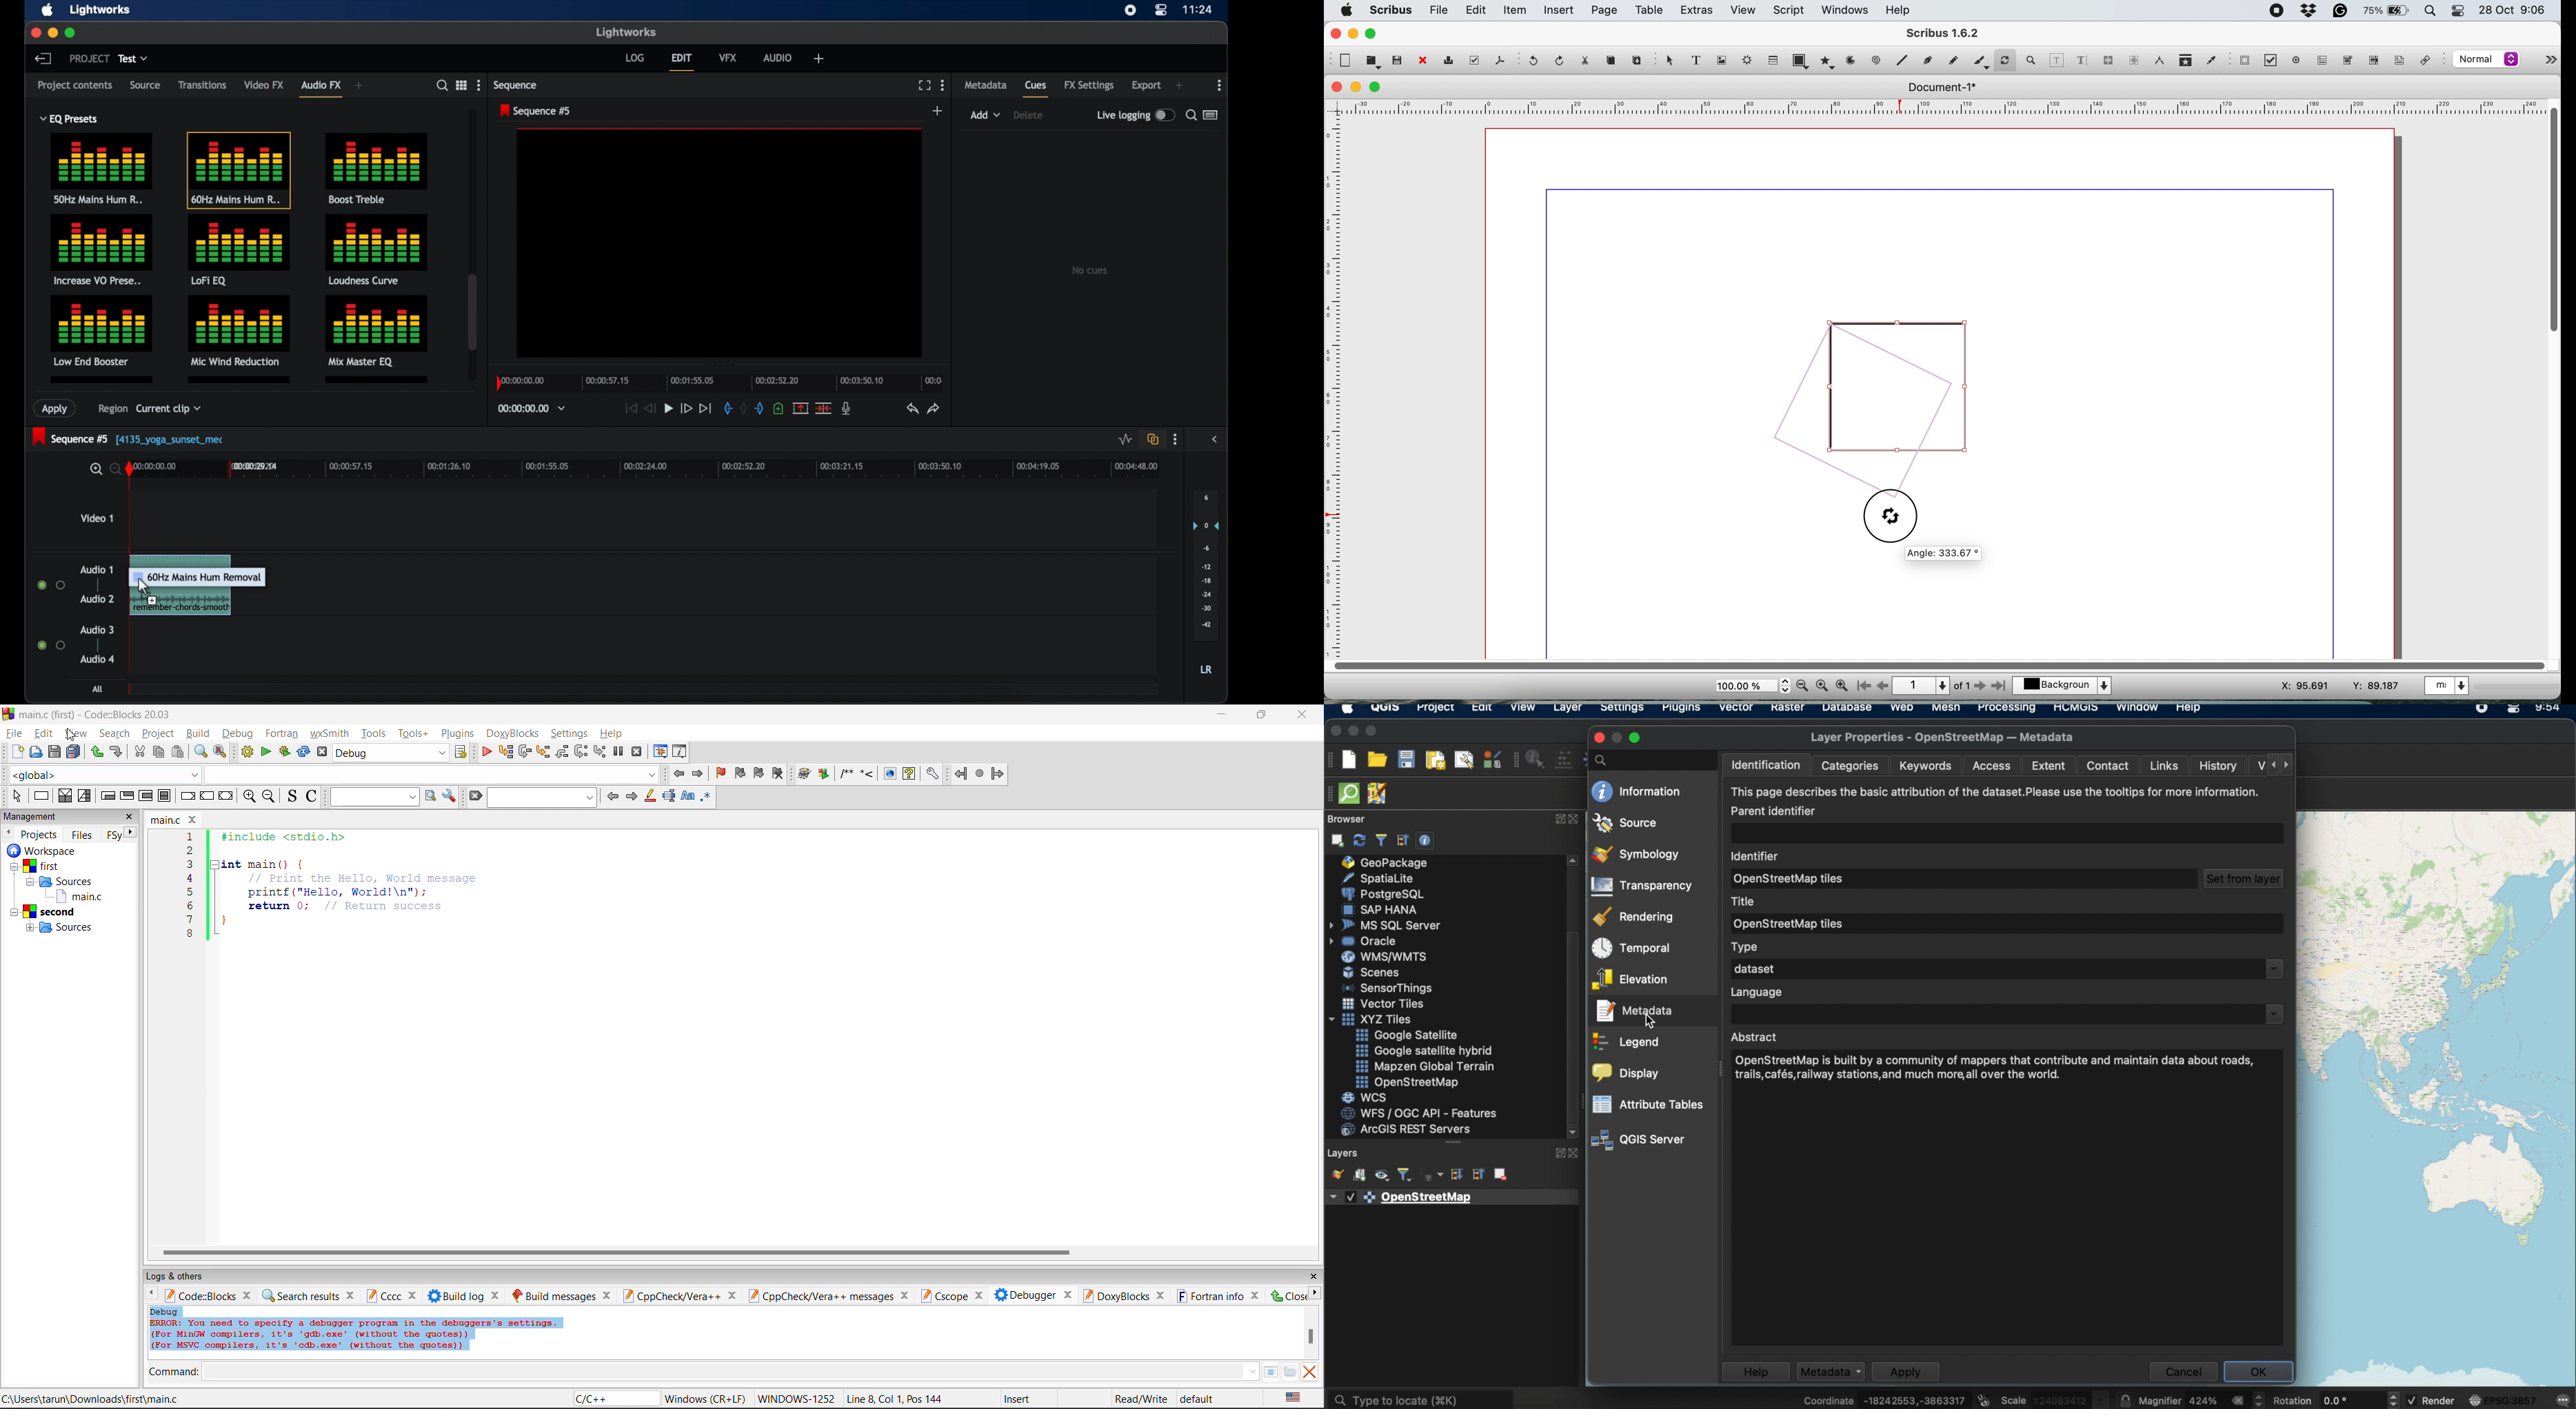  What do you see at coordinates (909, 774) in the screenshot?
I see `help` at bounding box center [909, 774].